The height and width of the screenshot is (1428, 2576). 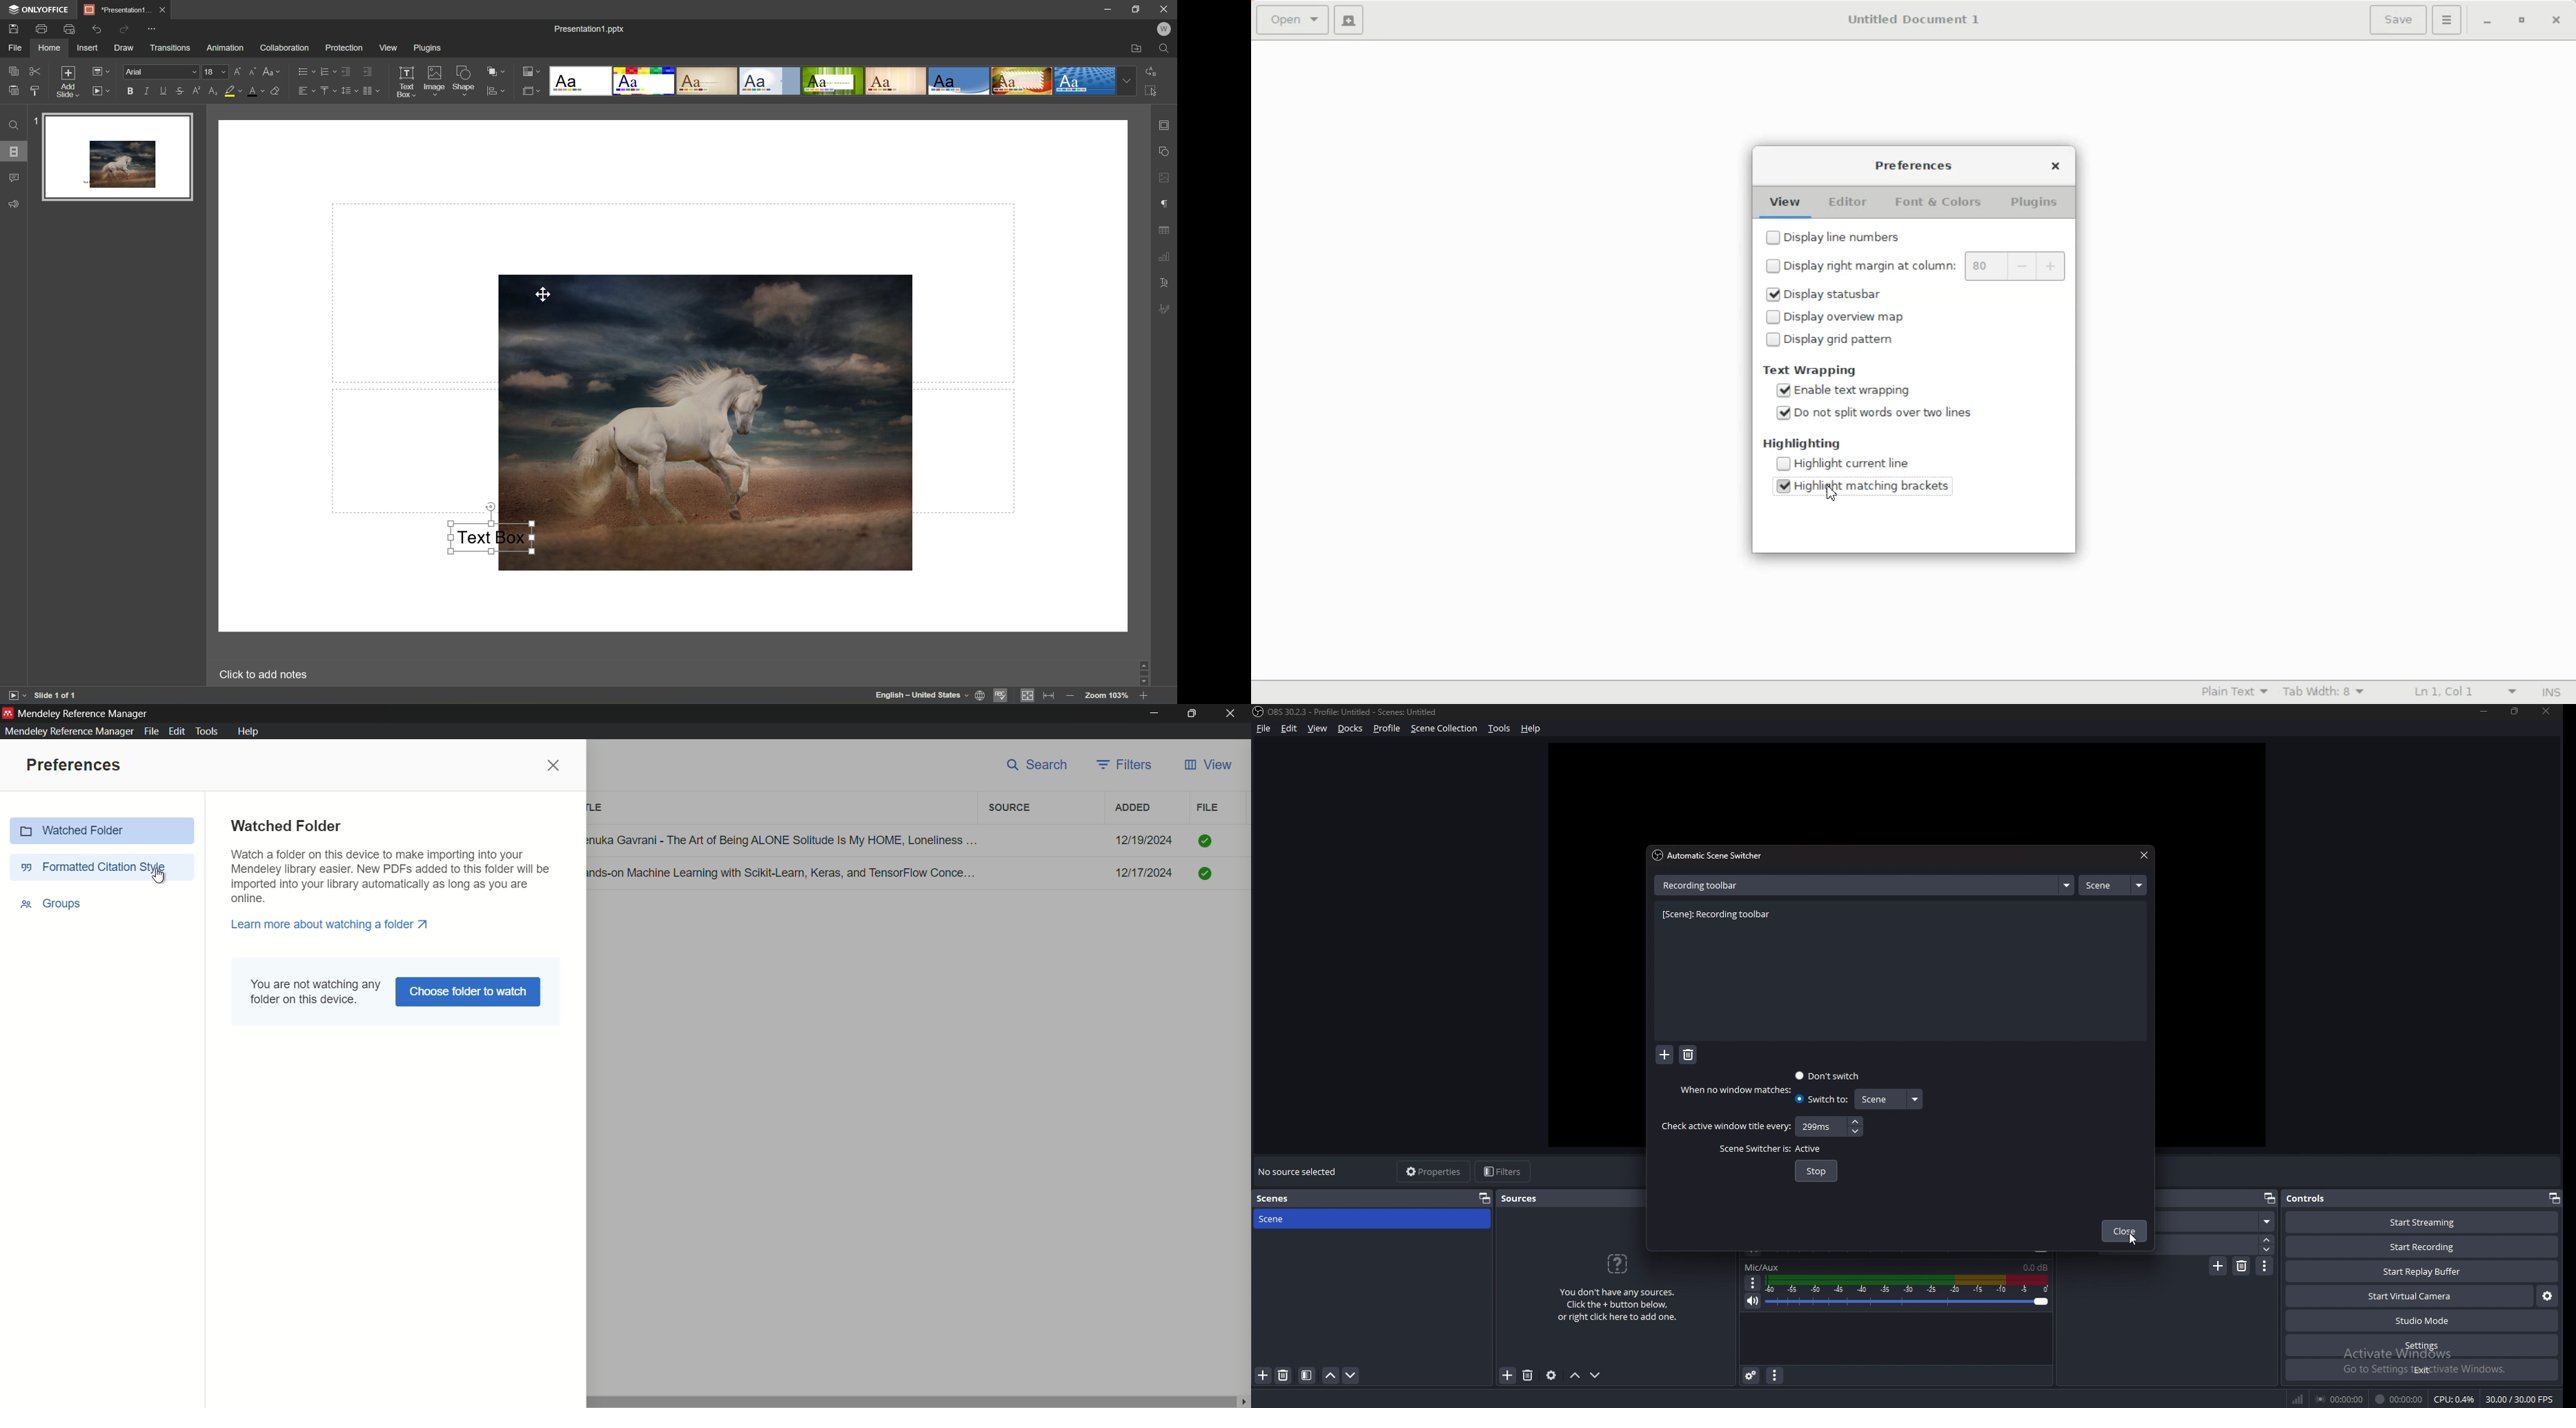 What do you see at coordinates (1762, 1267) in the screenshot?
I see `mic/aux` at bounding box center [1762, 1267].